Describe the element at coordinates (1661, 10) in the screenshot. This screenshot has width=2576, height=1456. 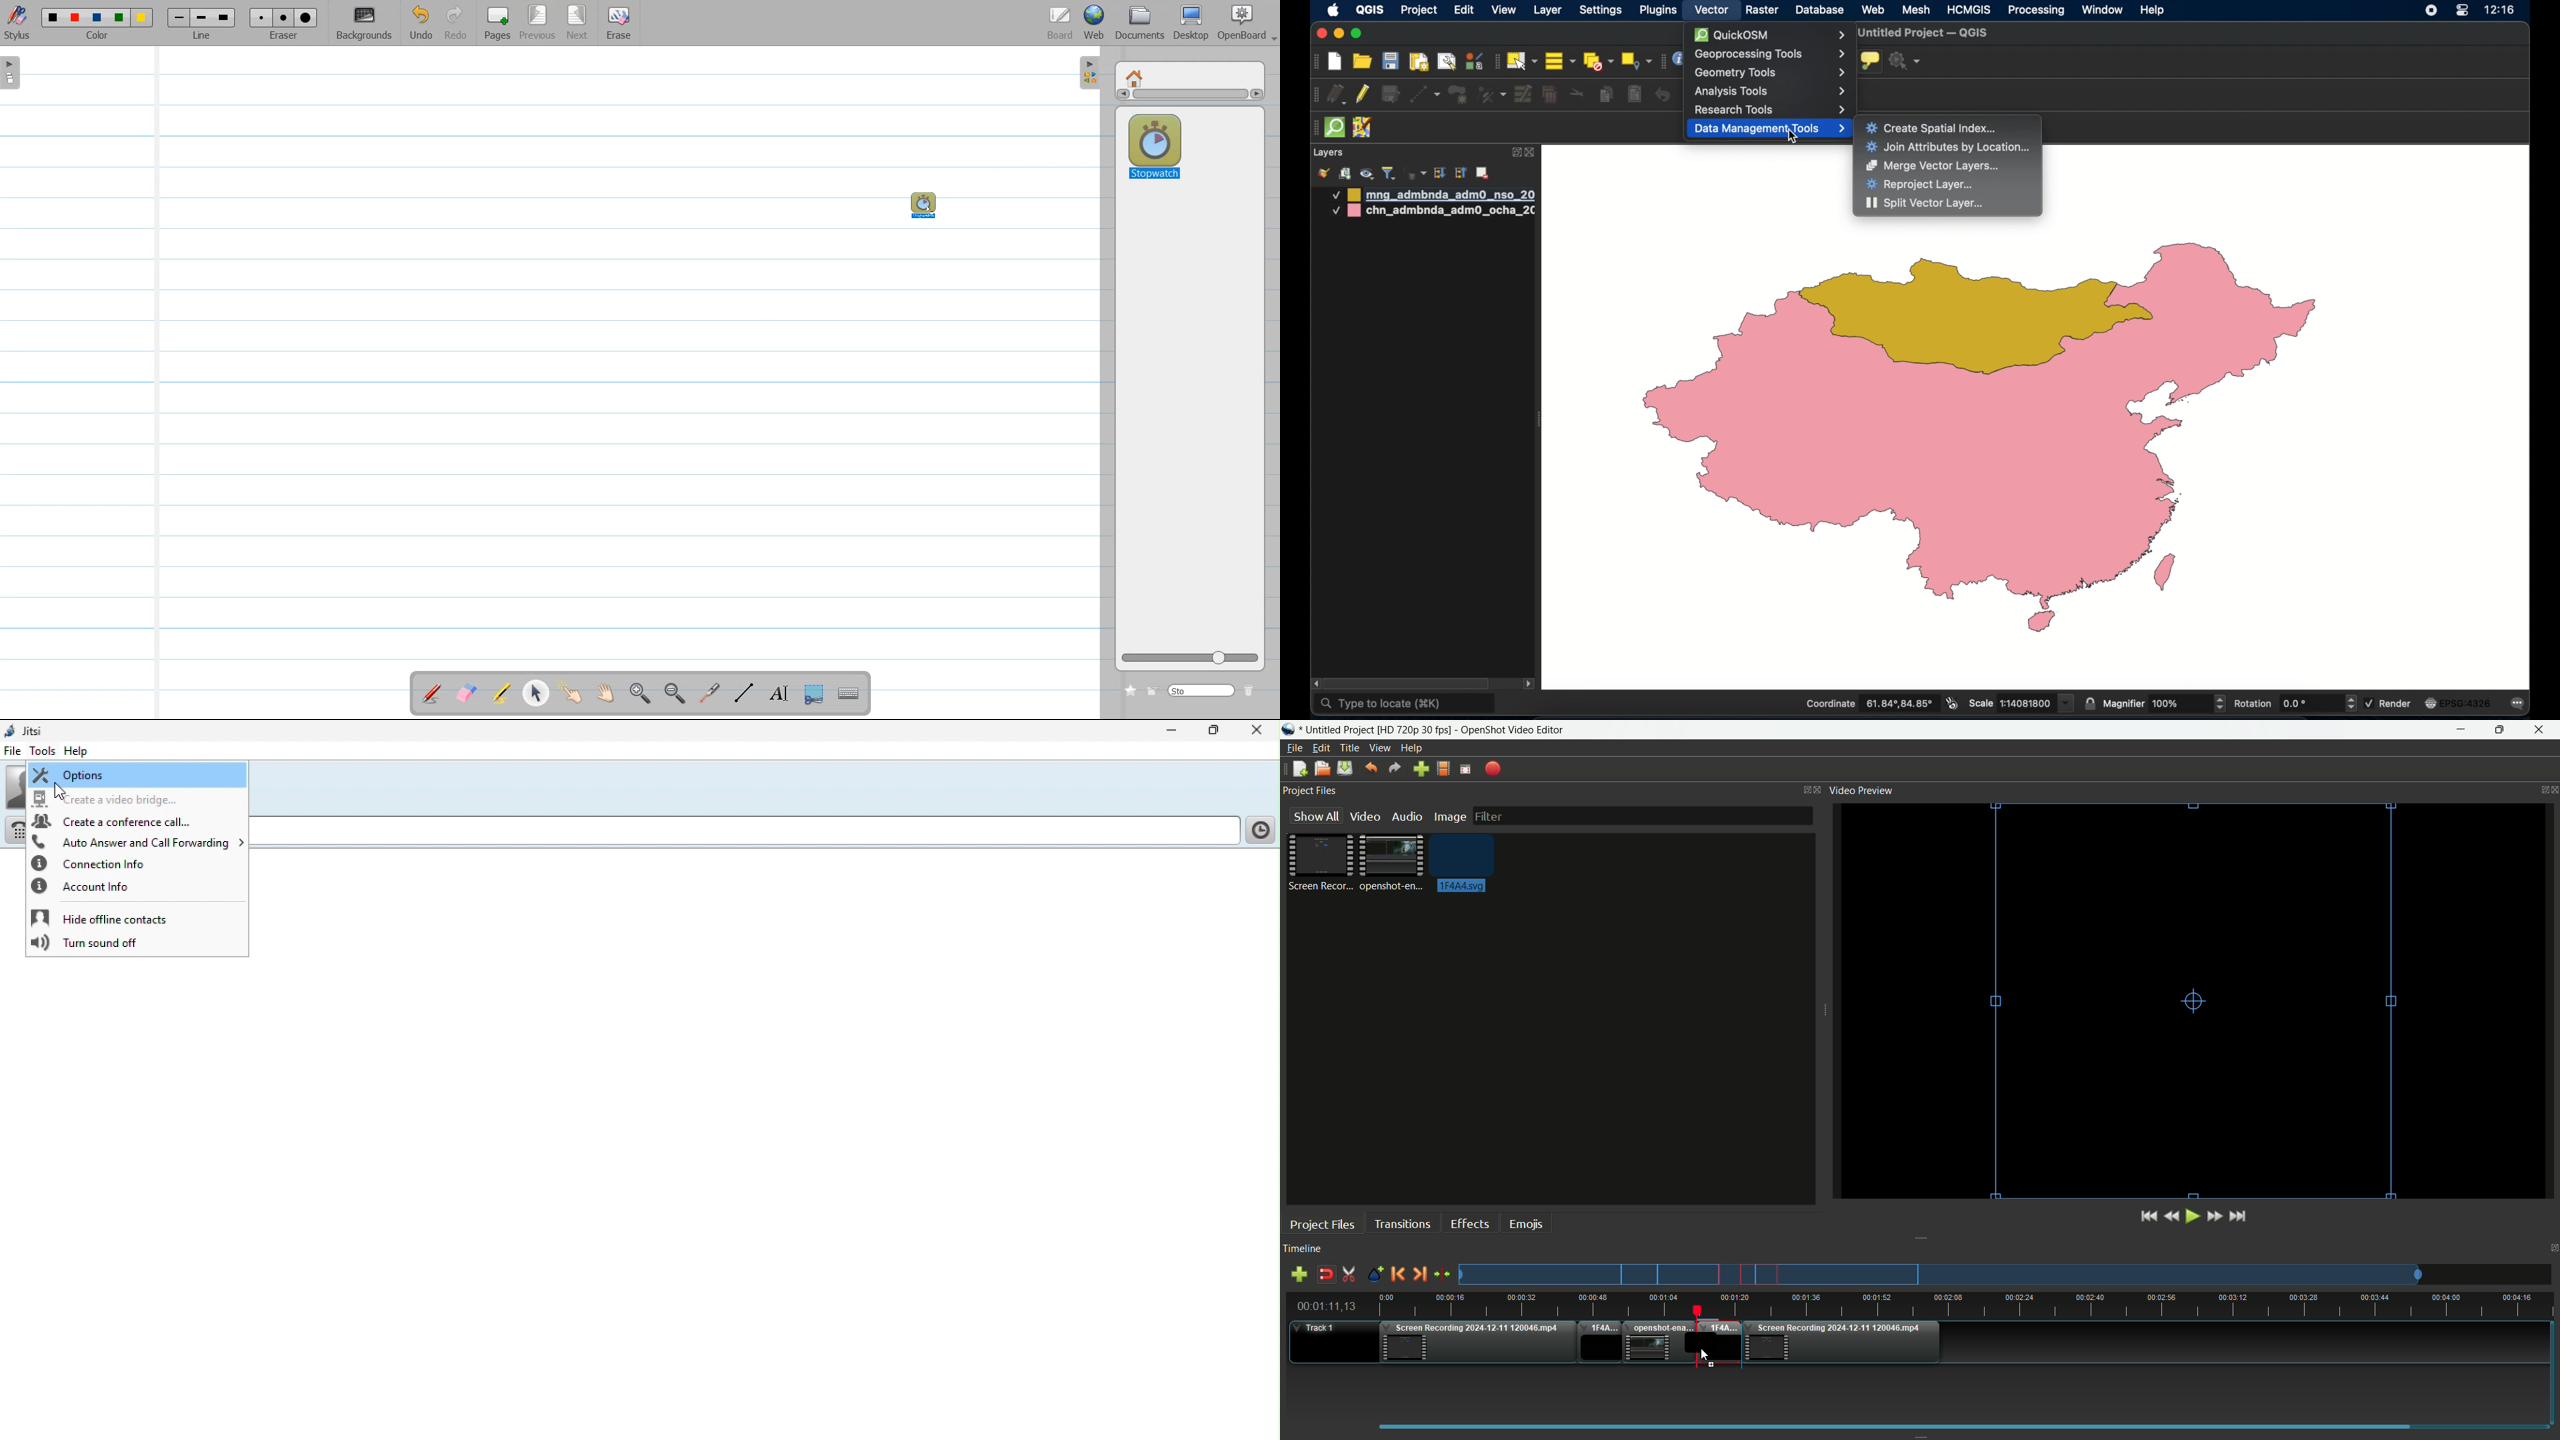
I see `plugins` at that location.